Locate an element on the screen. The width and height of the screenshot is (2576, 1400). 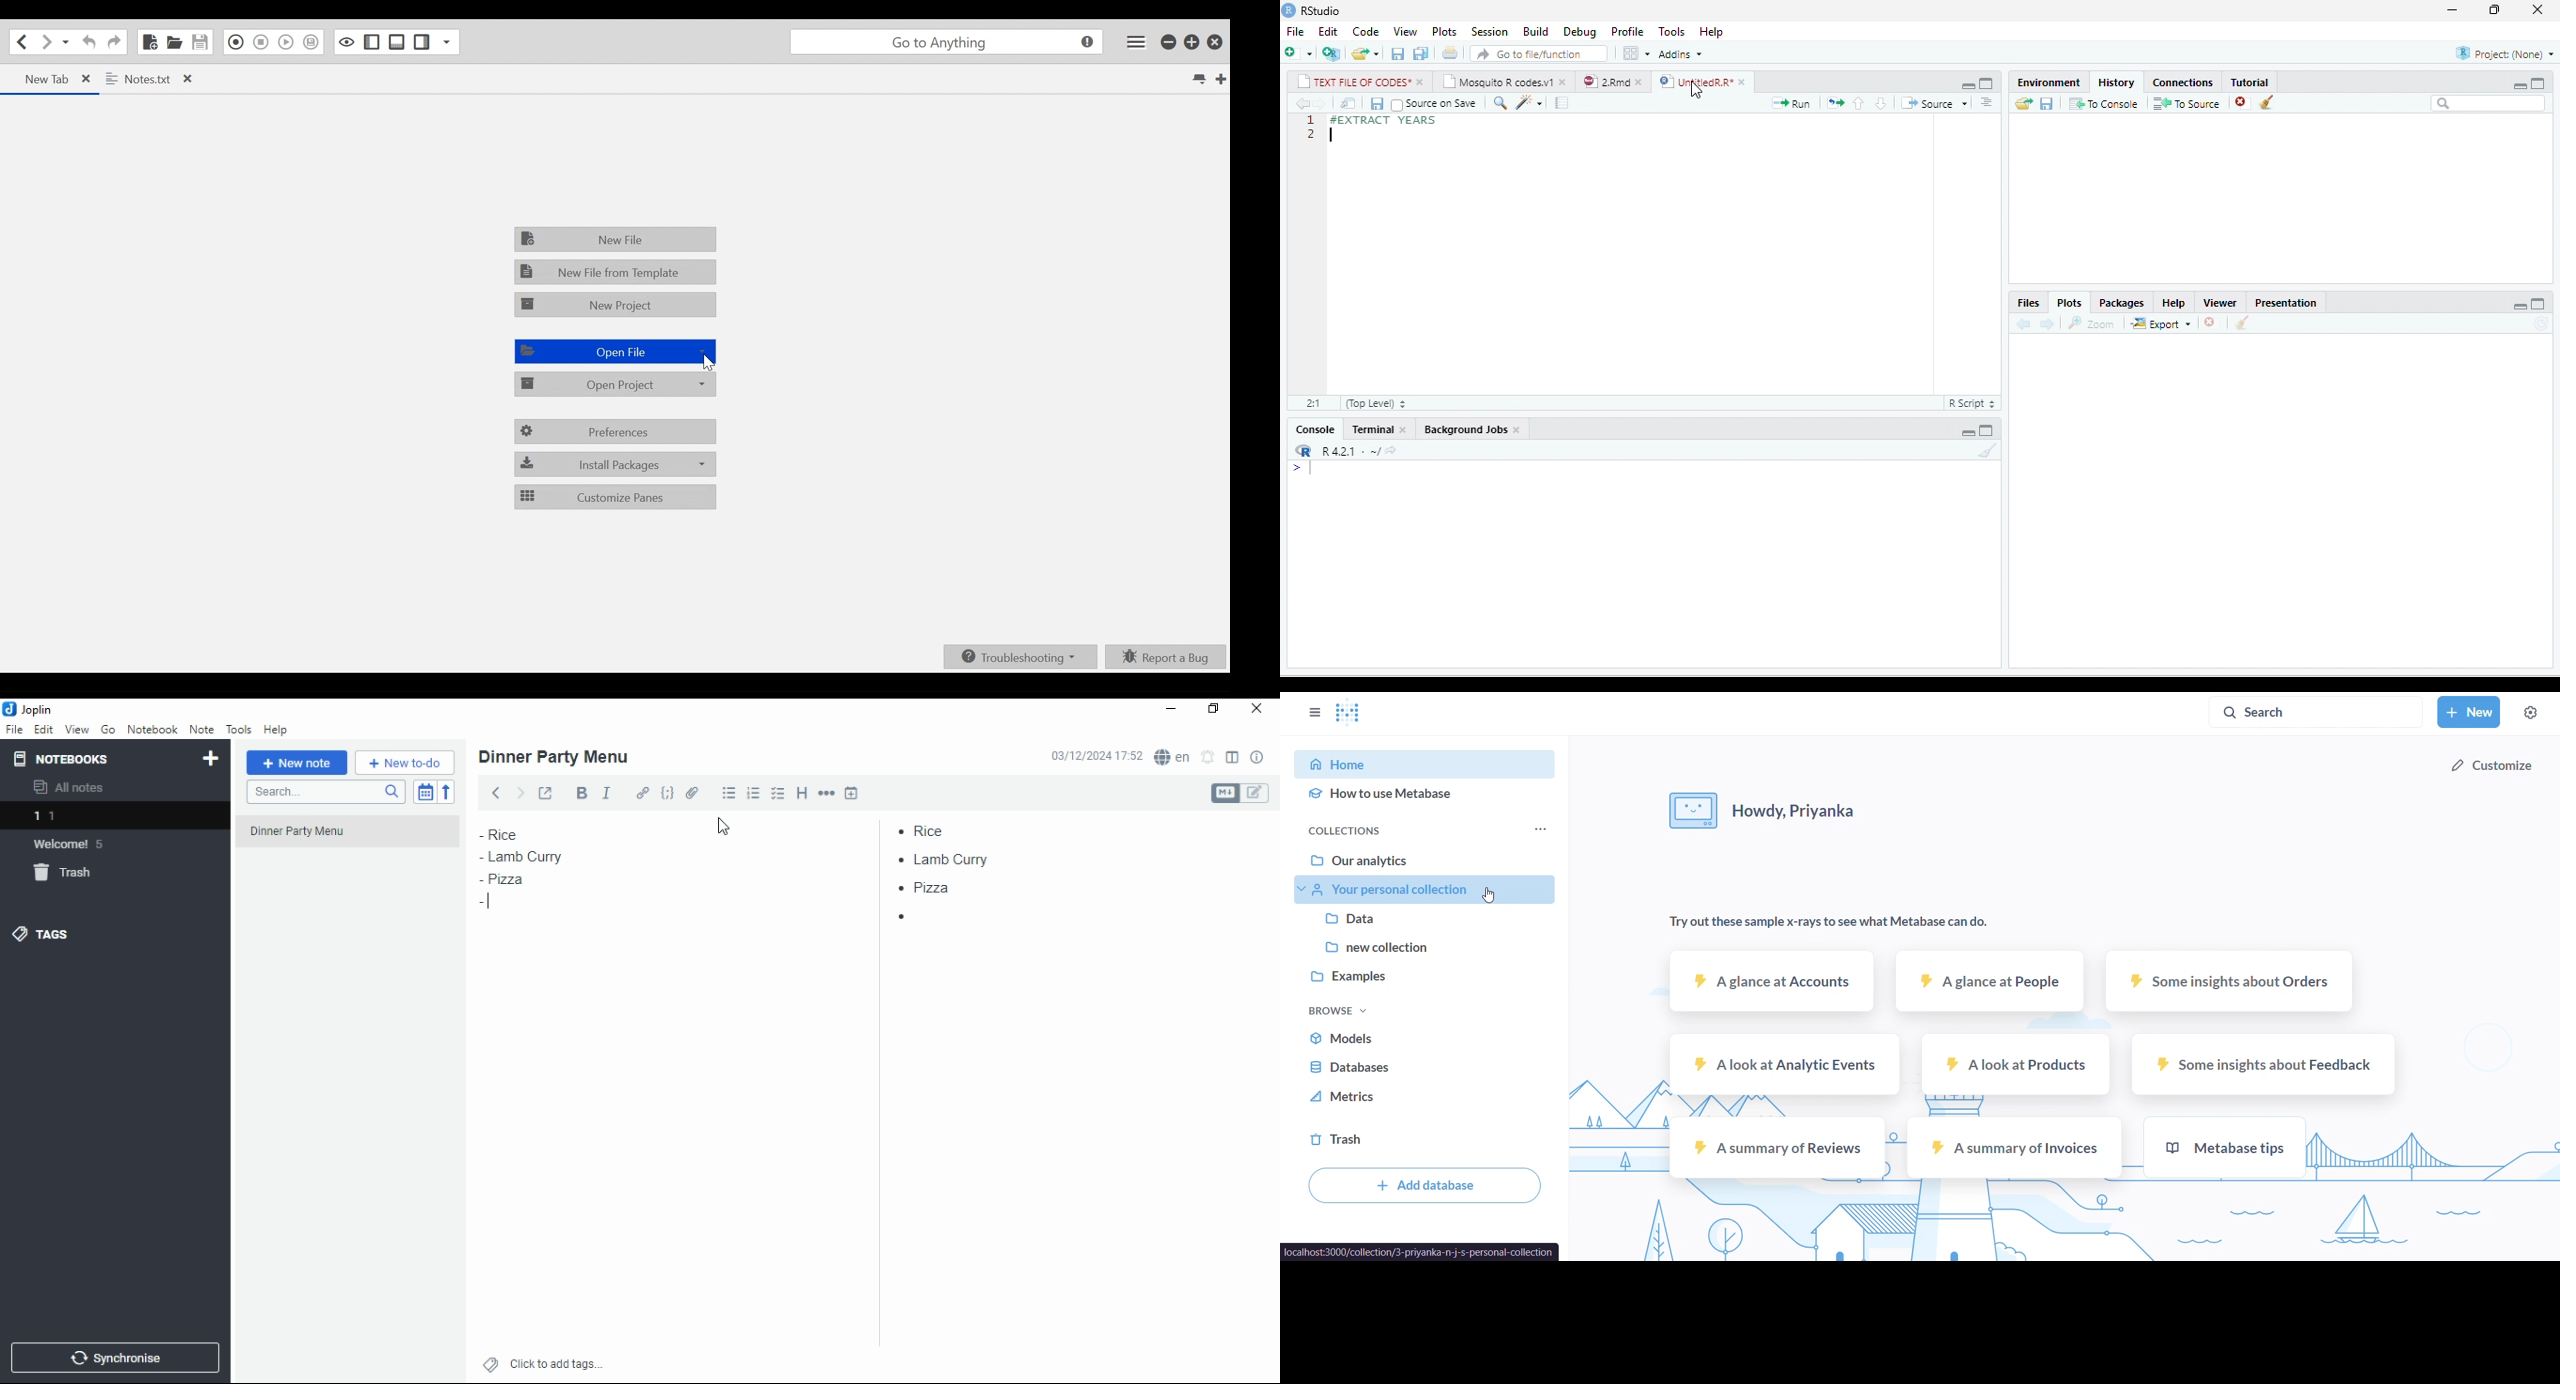
Environment is located at coordinates (2050, 83).